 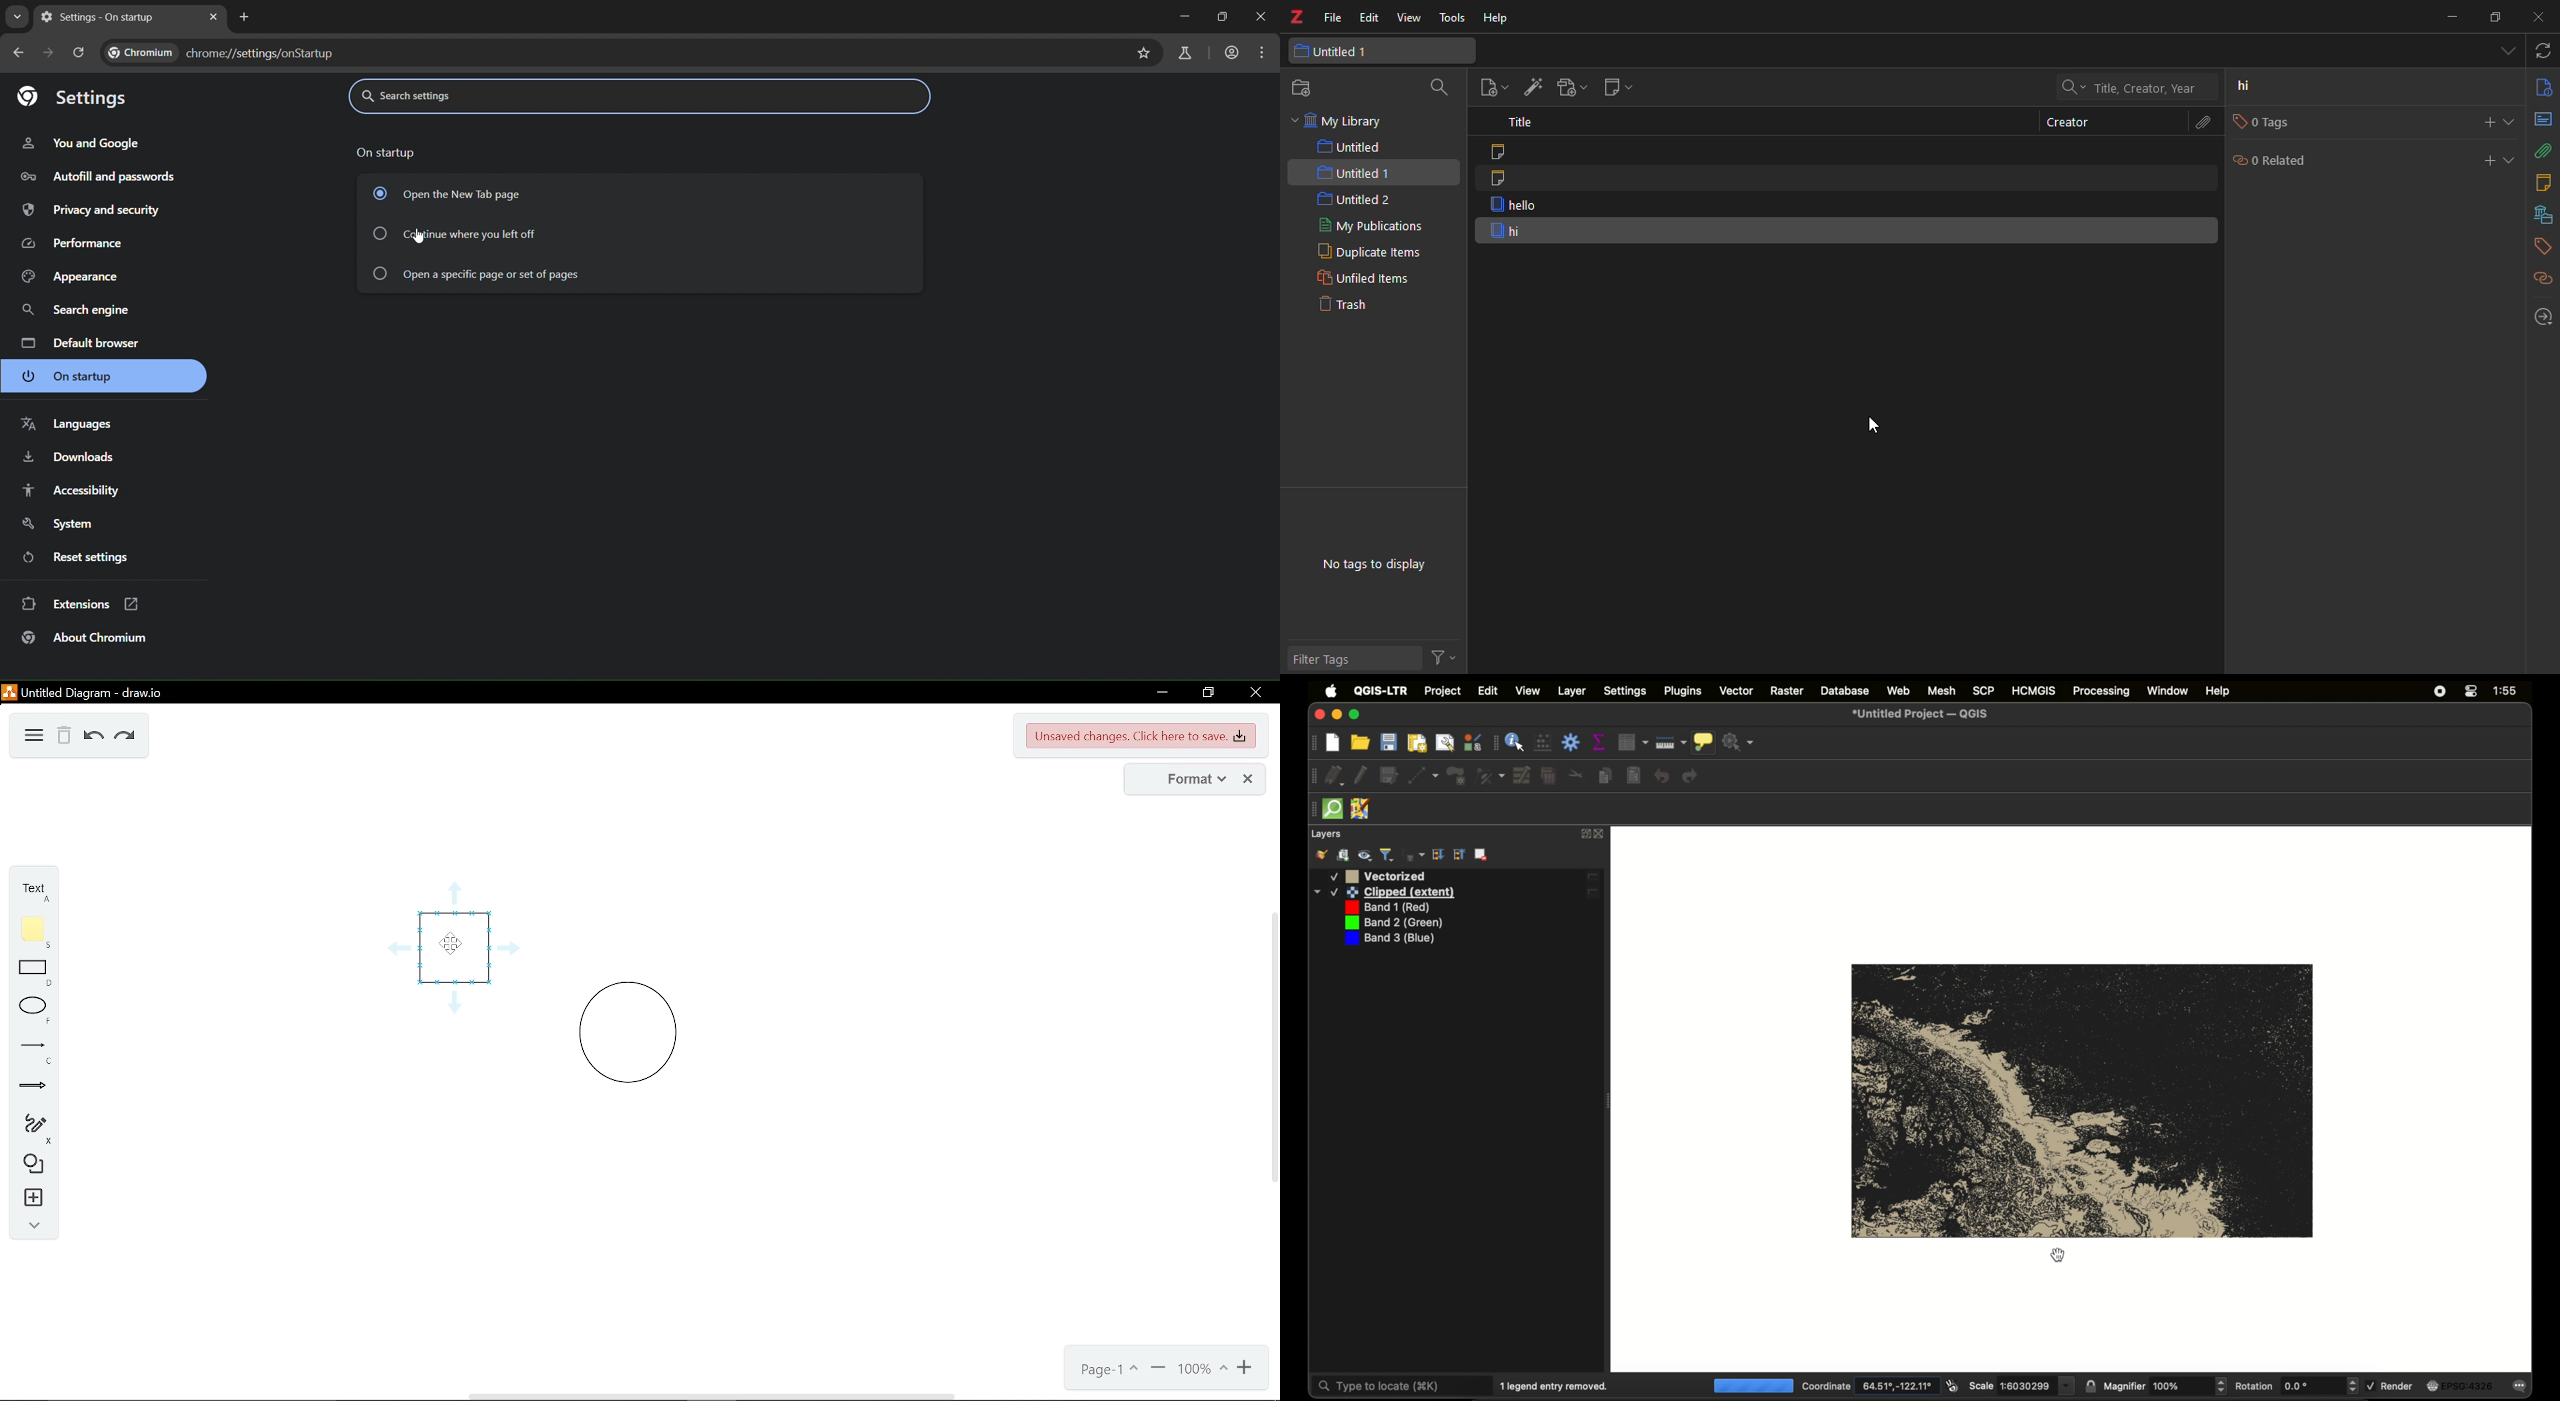 I want to click on account, so click(x=1231, y=51).